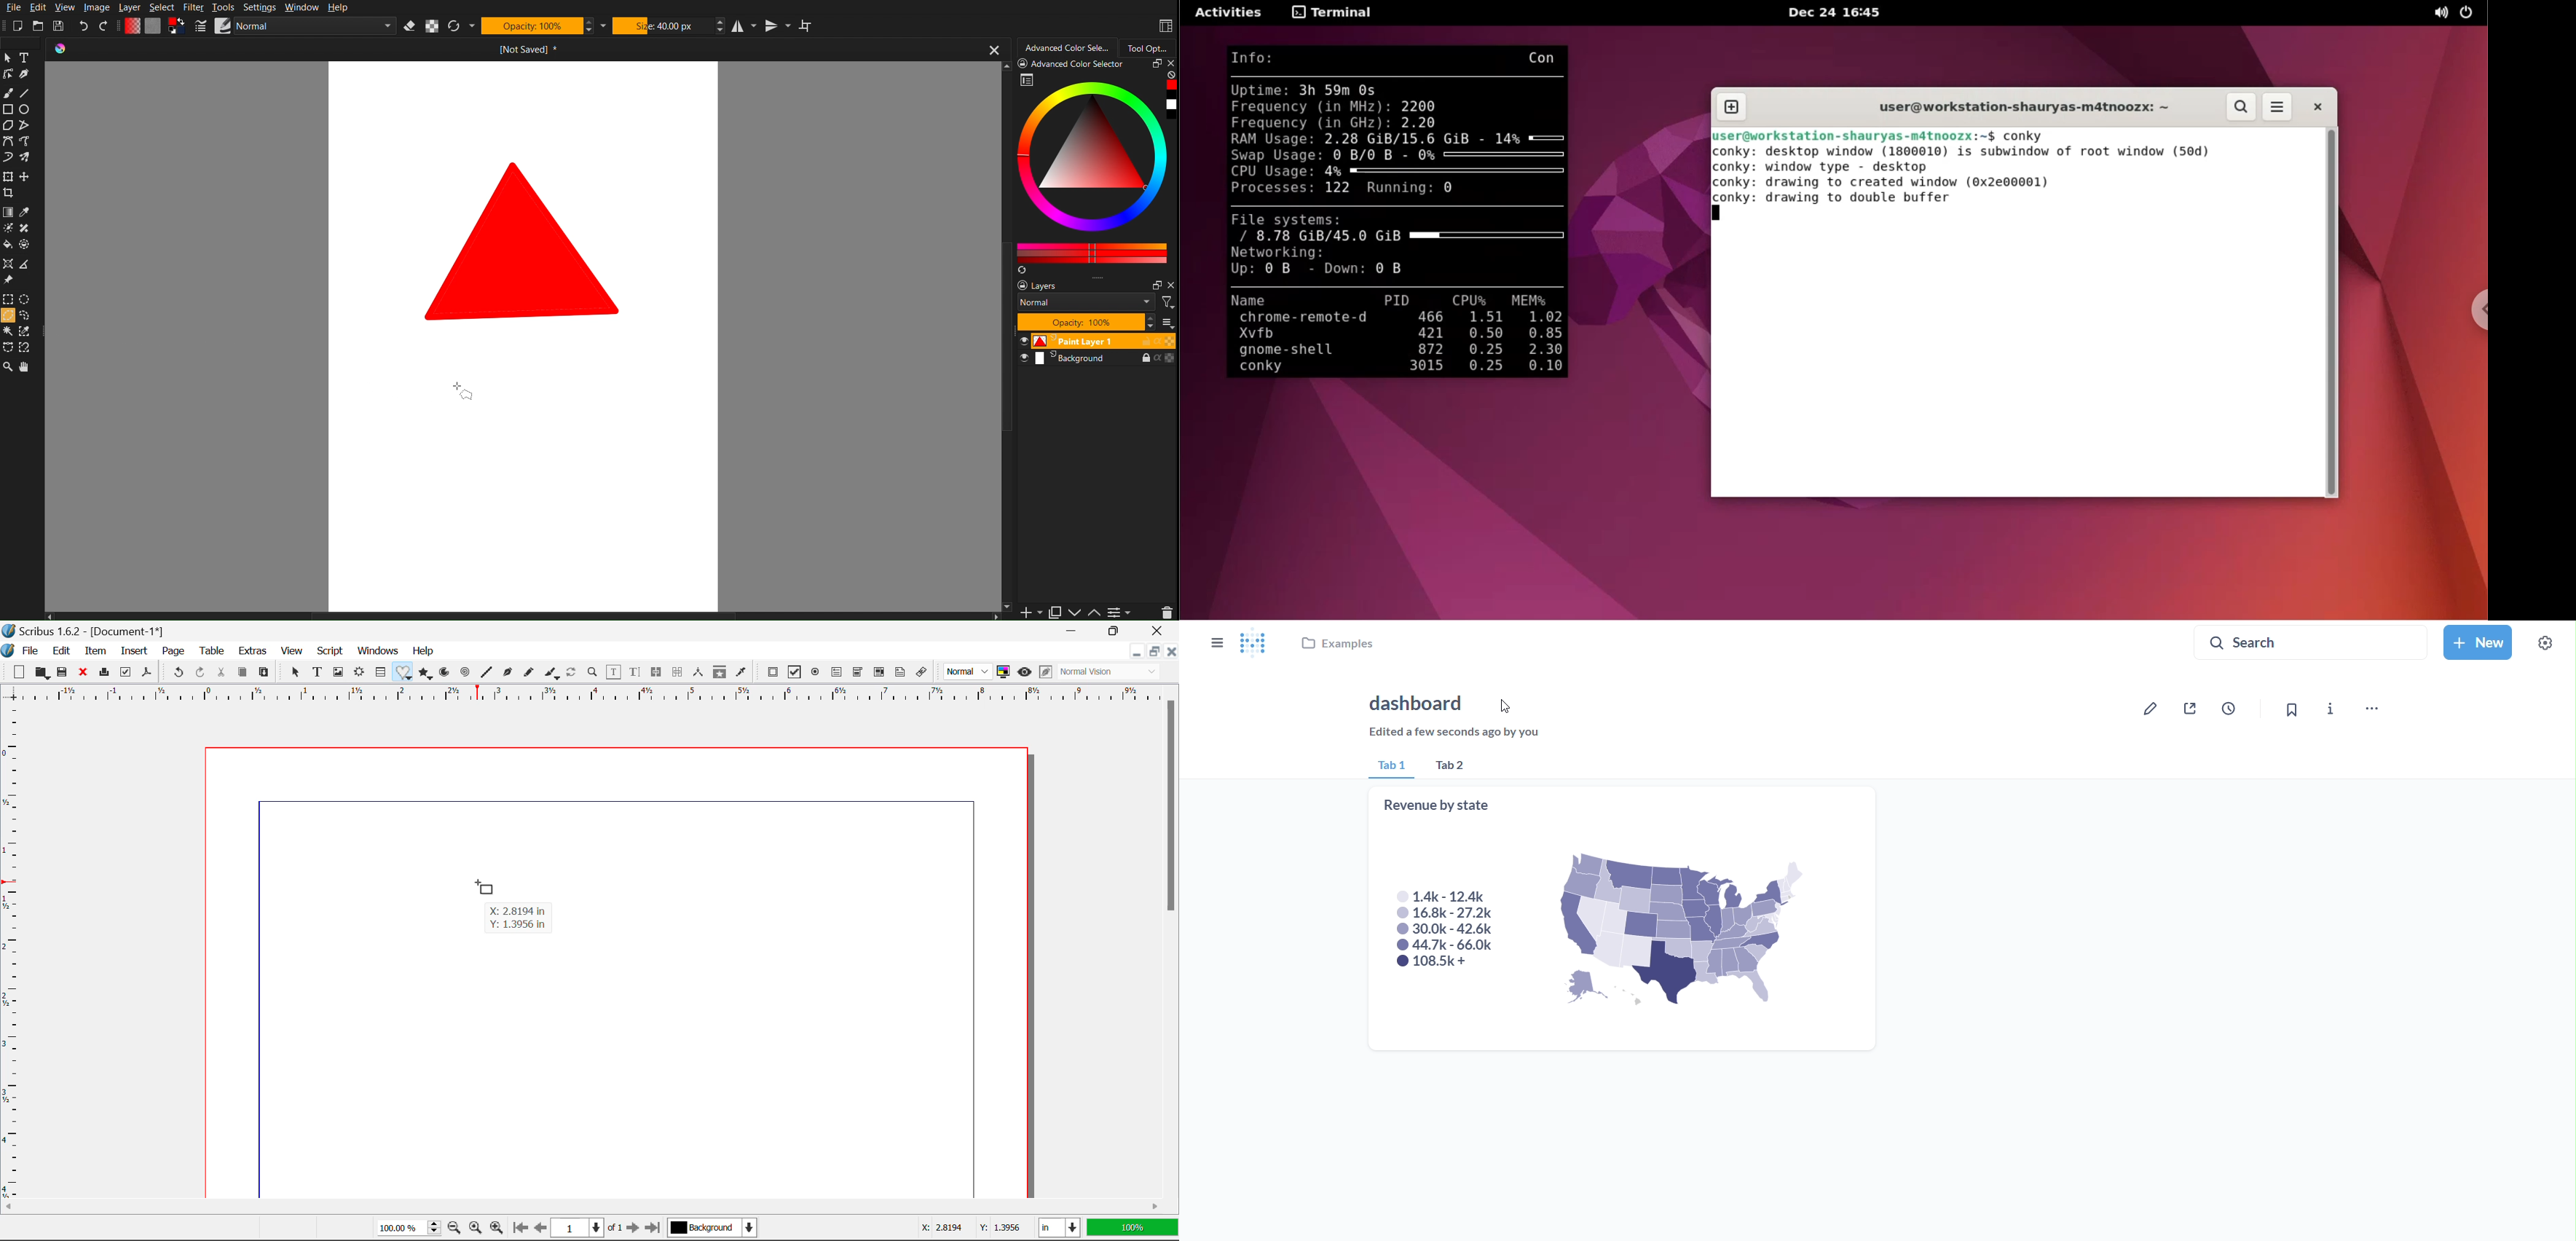 Image resolution: width=2576 pixels, height=1260 pixels. Describe the element at coordinates (587, 1227) in the screenshot. I see `Page Number` at that location.